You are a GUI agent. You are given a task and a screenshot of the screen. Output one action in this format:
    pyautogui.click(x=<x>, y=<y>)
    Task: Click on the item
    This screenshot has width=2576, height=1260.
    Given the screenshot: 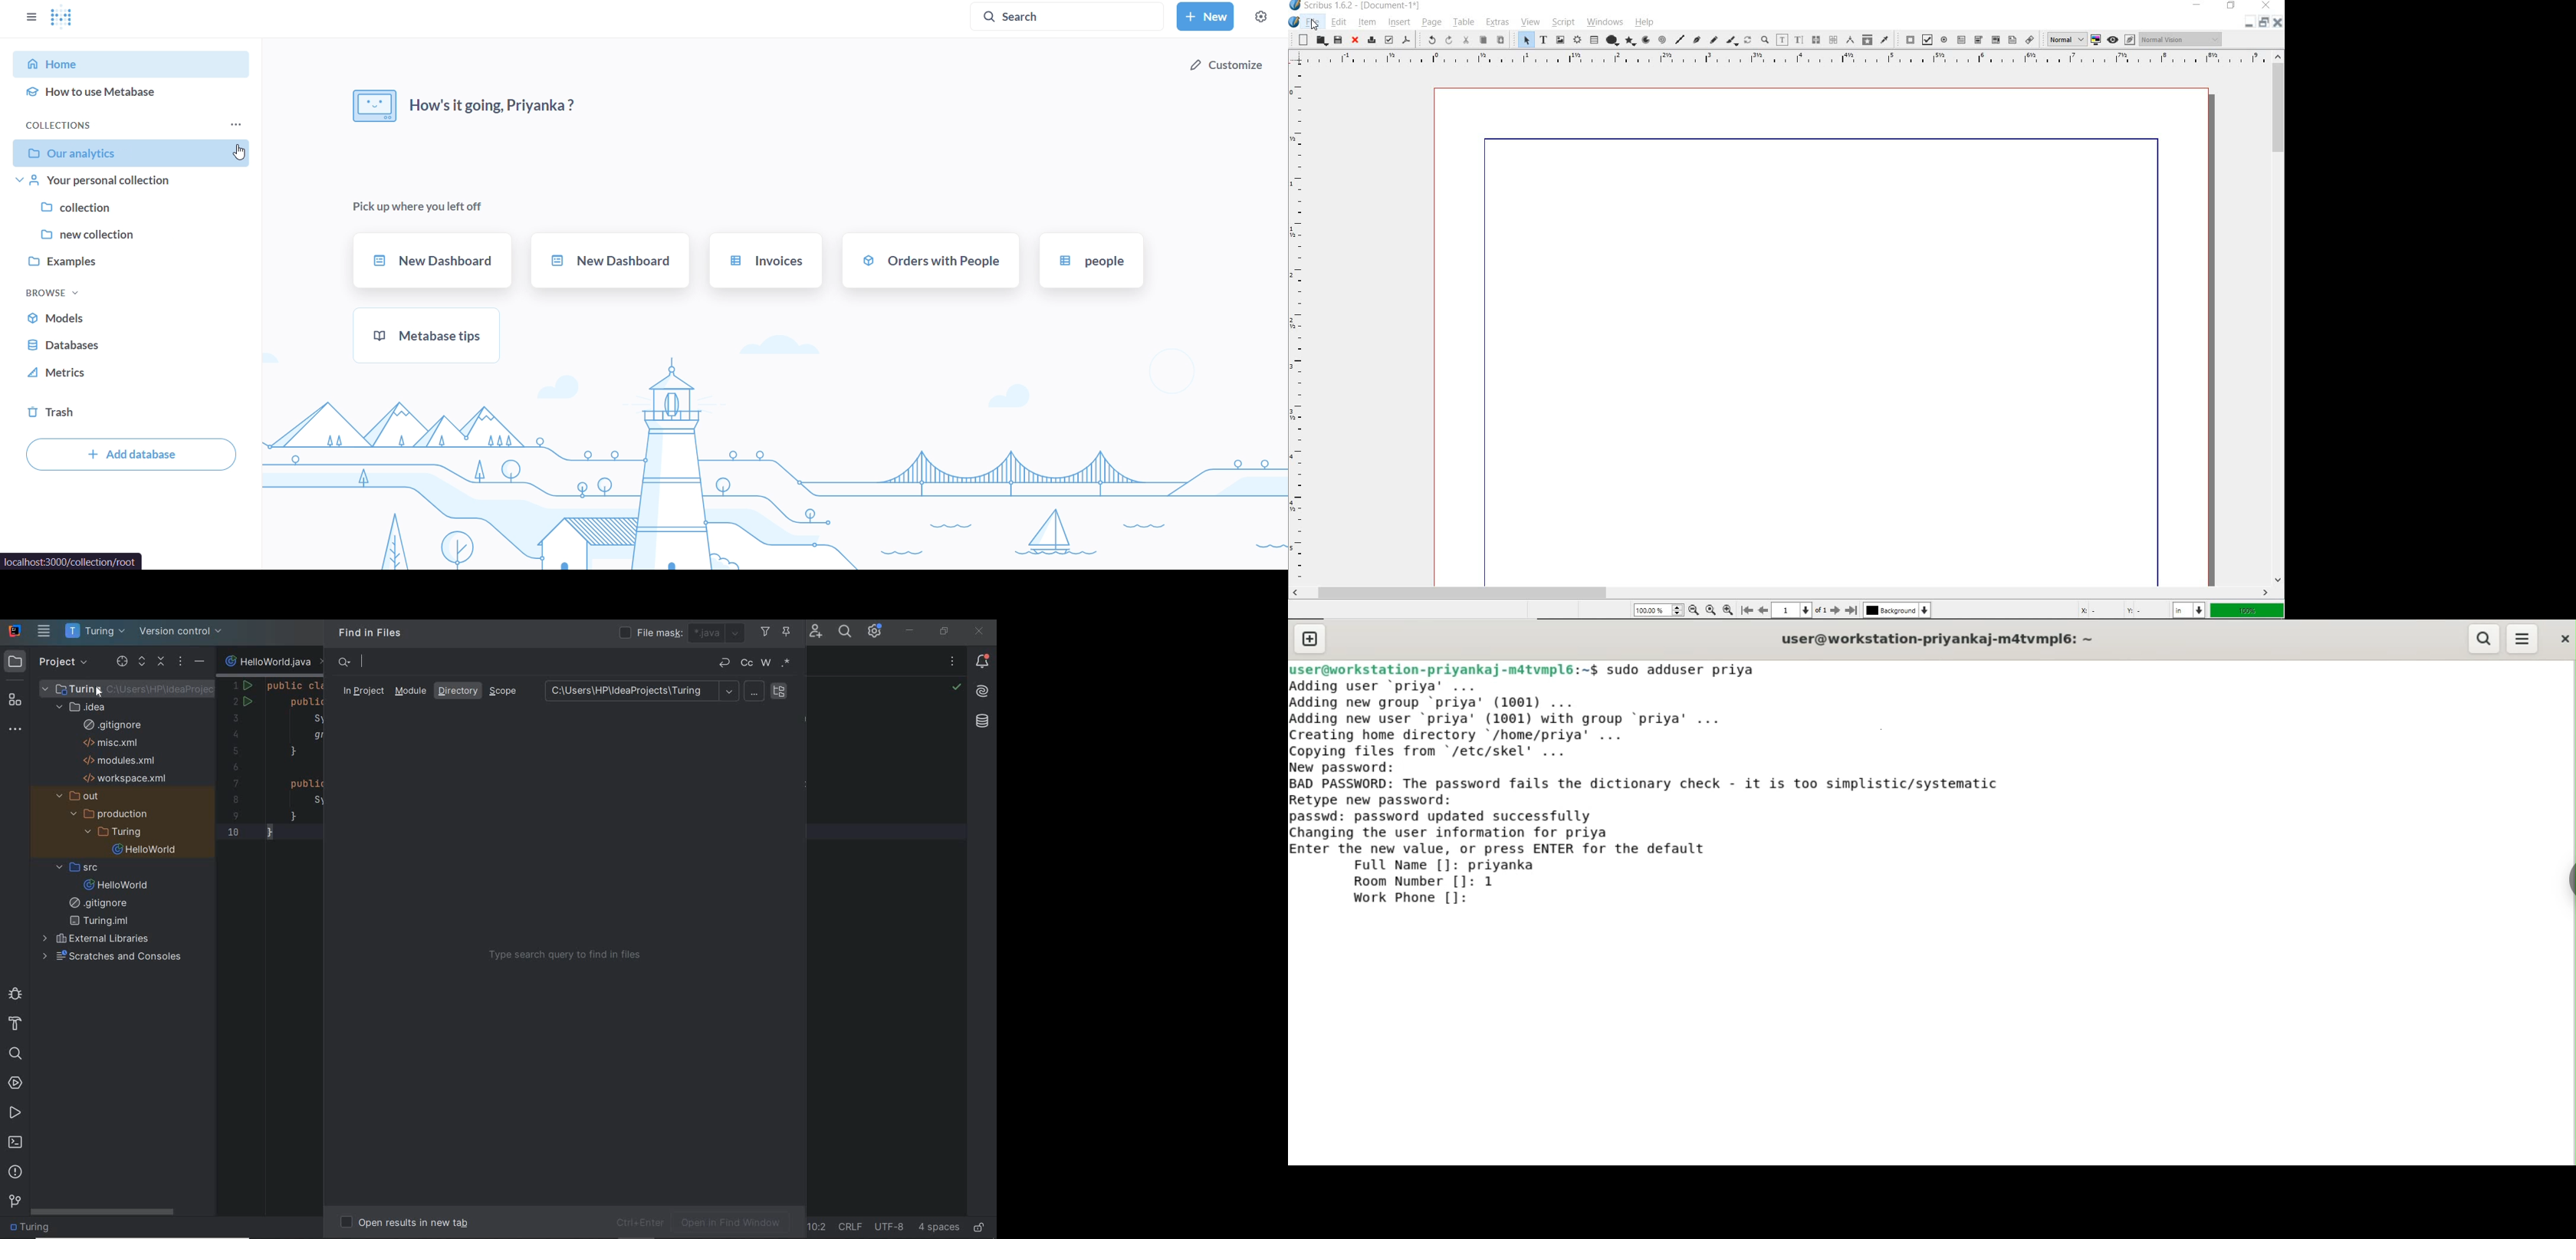 What is the action you would take?
    pyautogui.click(x=1367, y=23)
    